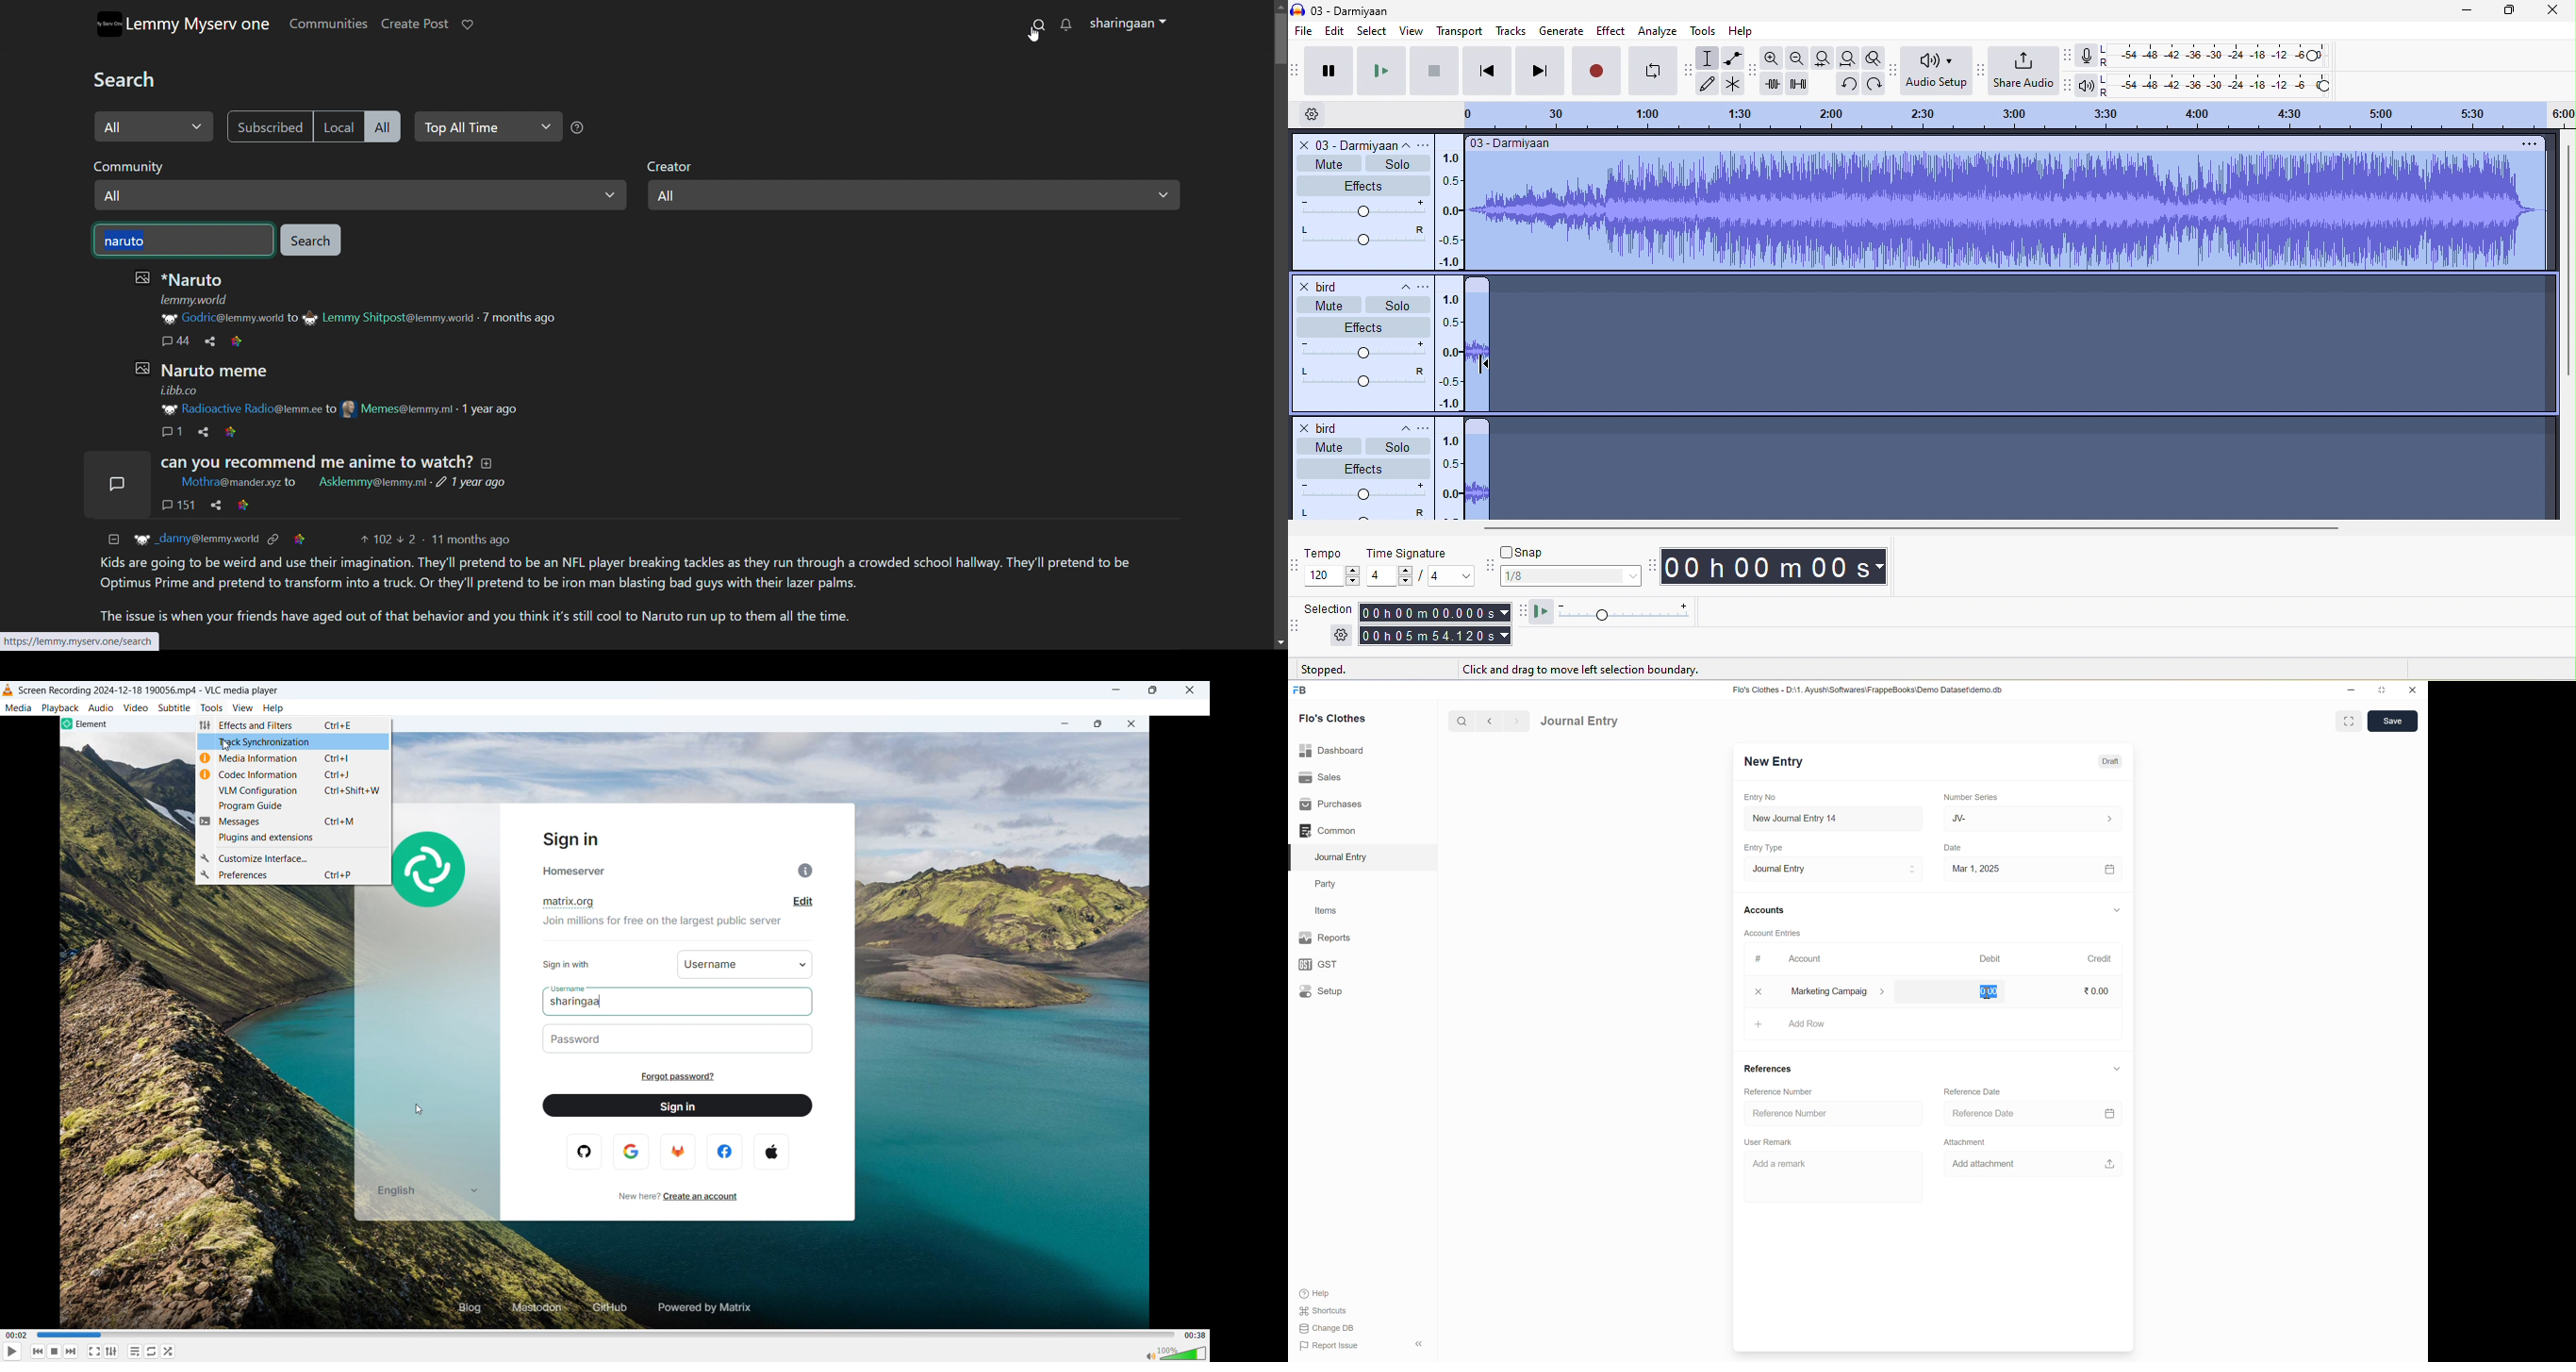 Image resolution: width=2576 pixels, height=1372 pixels. Describe the element at coordinates (1759, 991) in the screenshot. I see `x` at that location.